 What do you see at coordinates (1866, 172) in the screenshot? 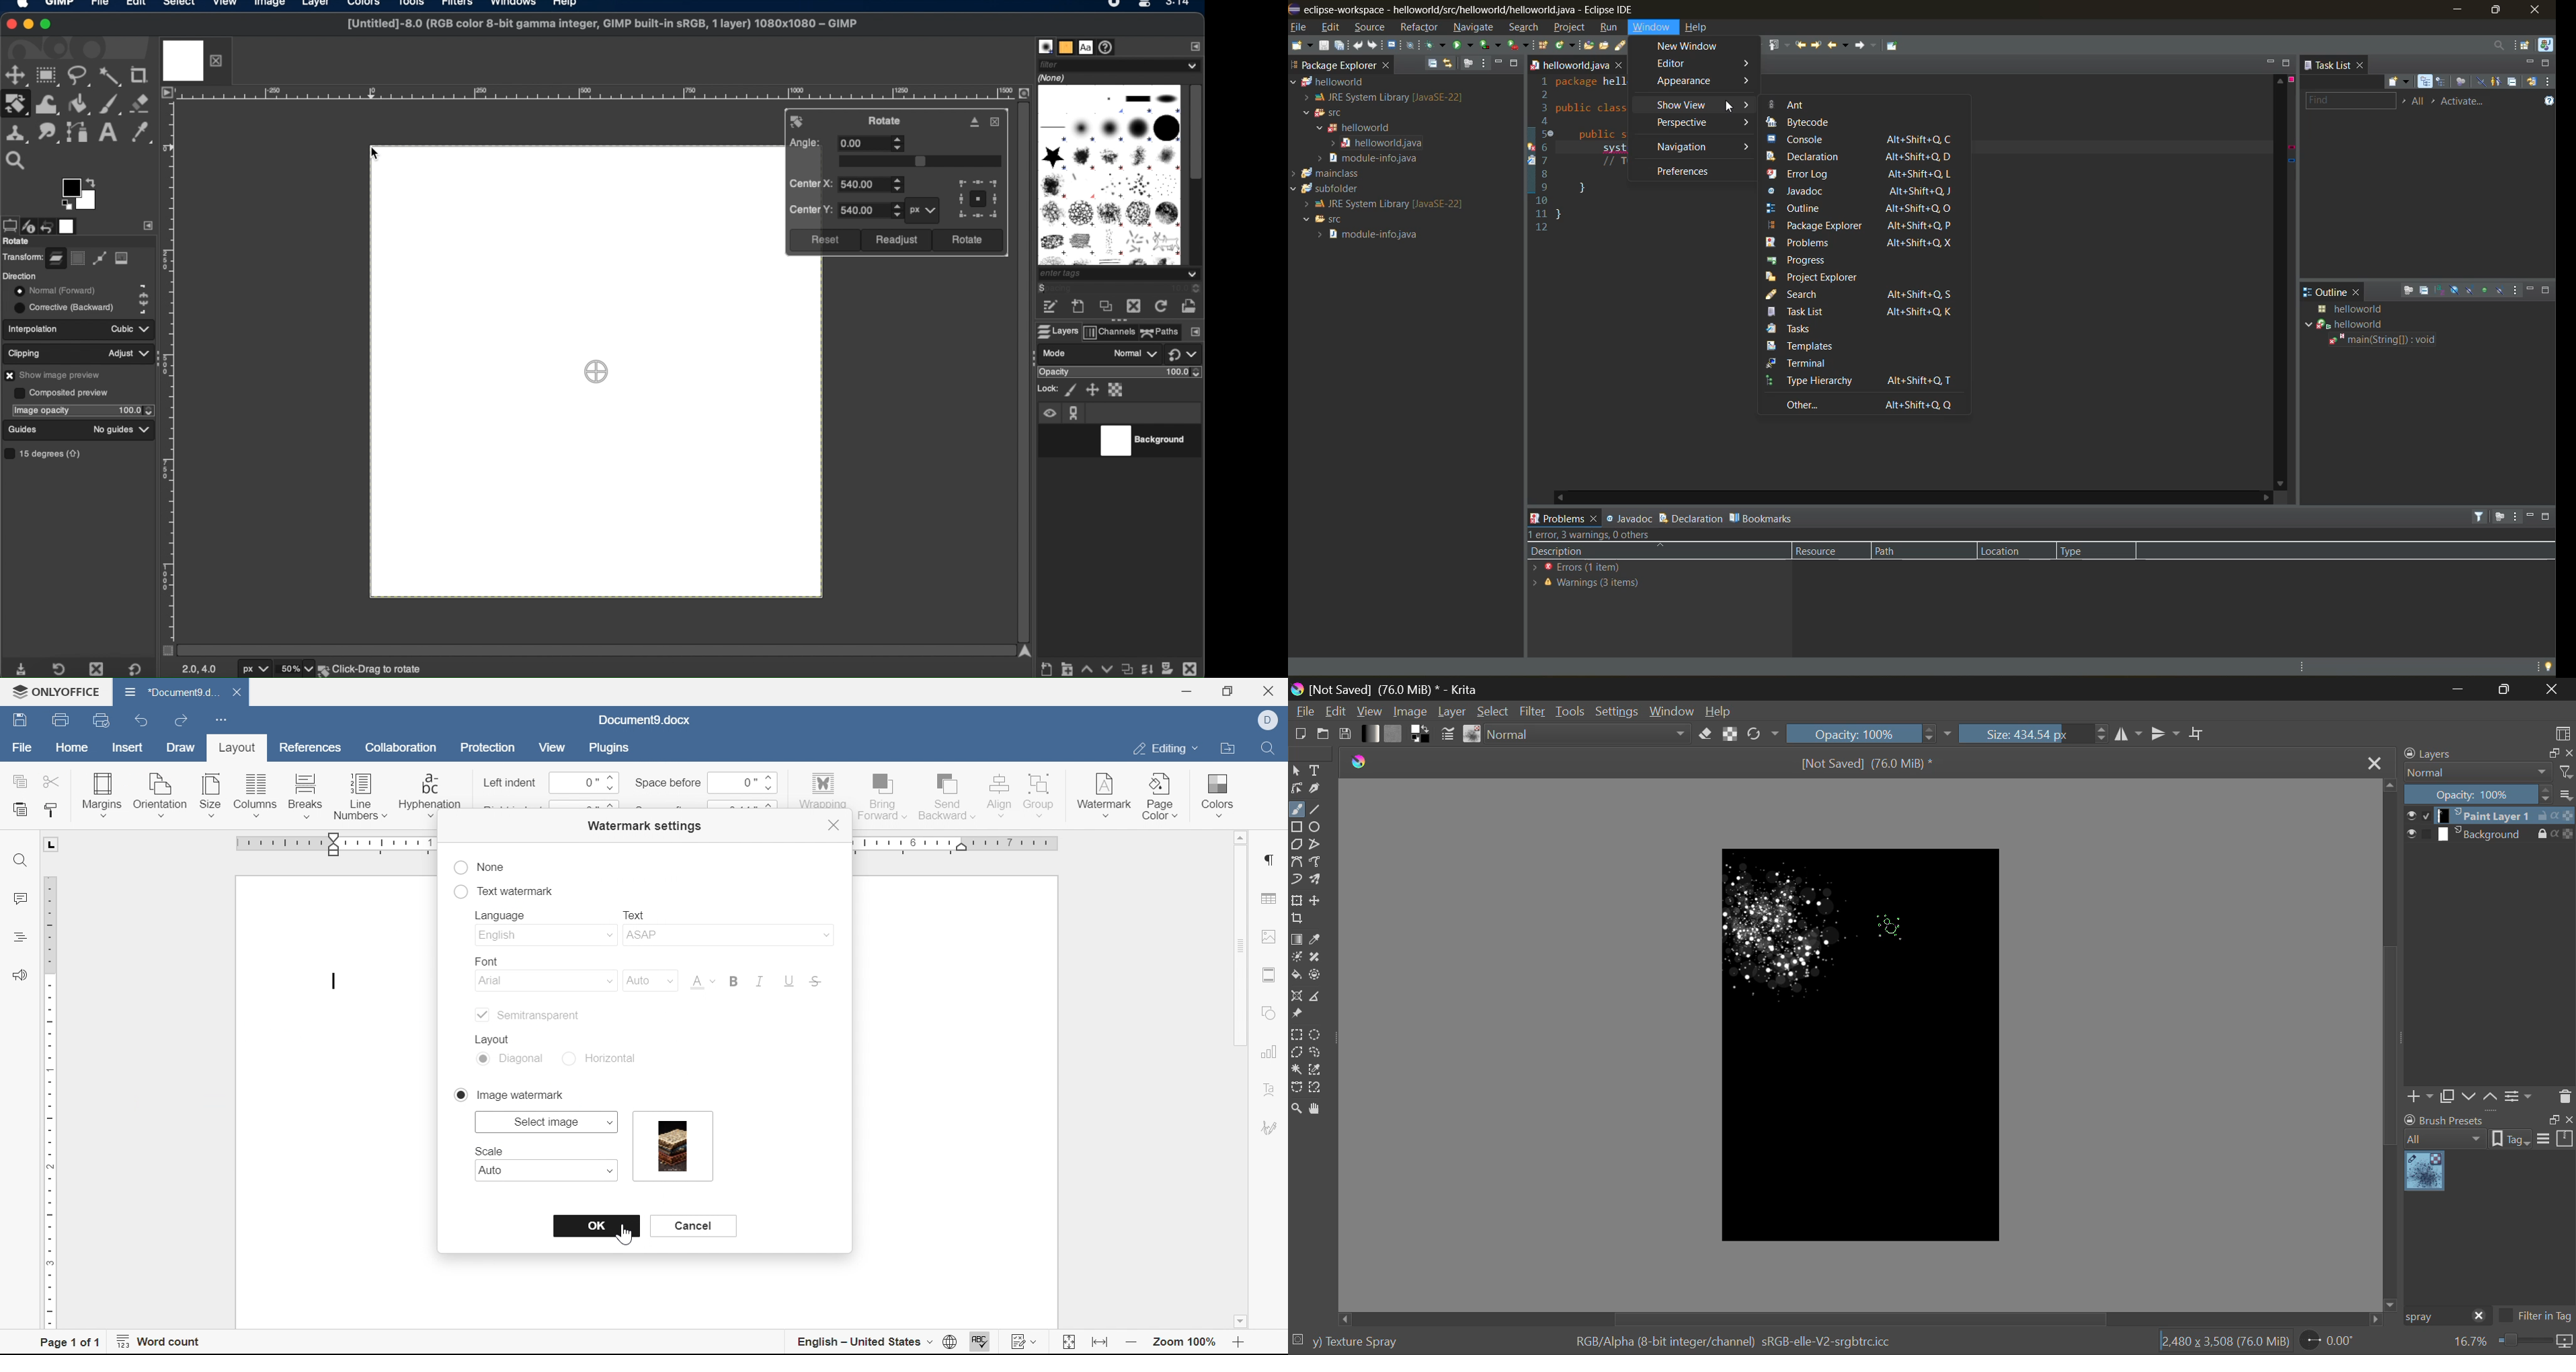
I see `error log` at bounding box center [1866, 172].